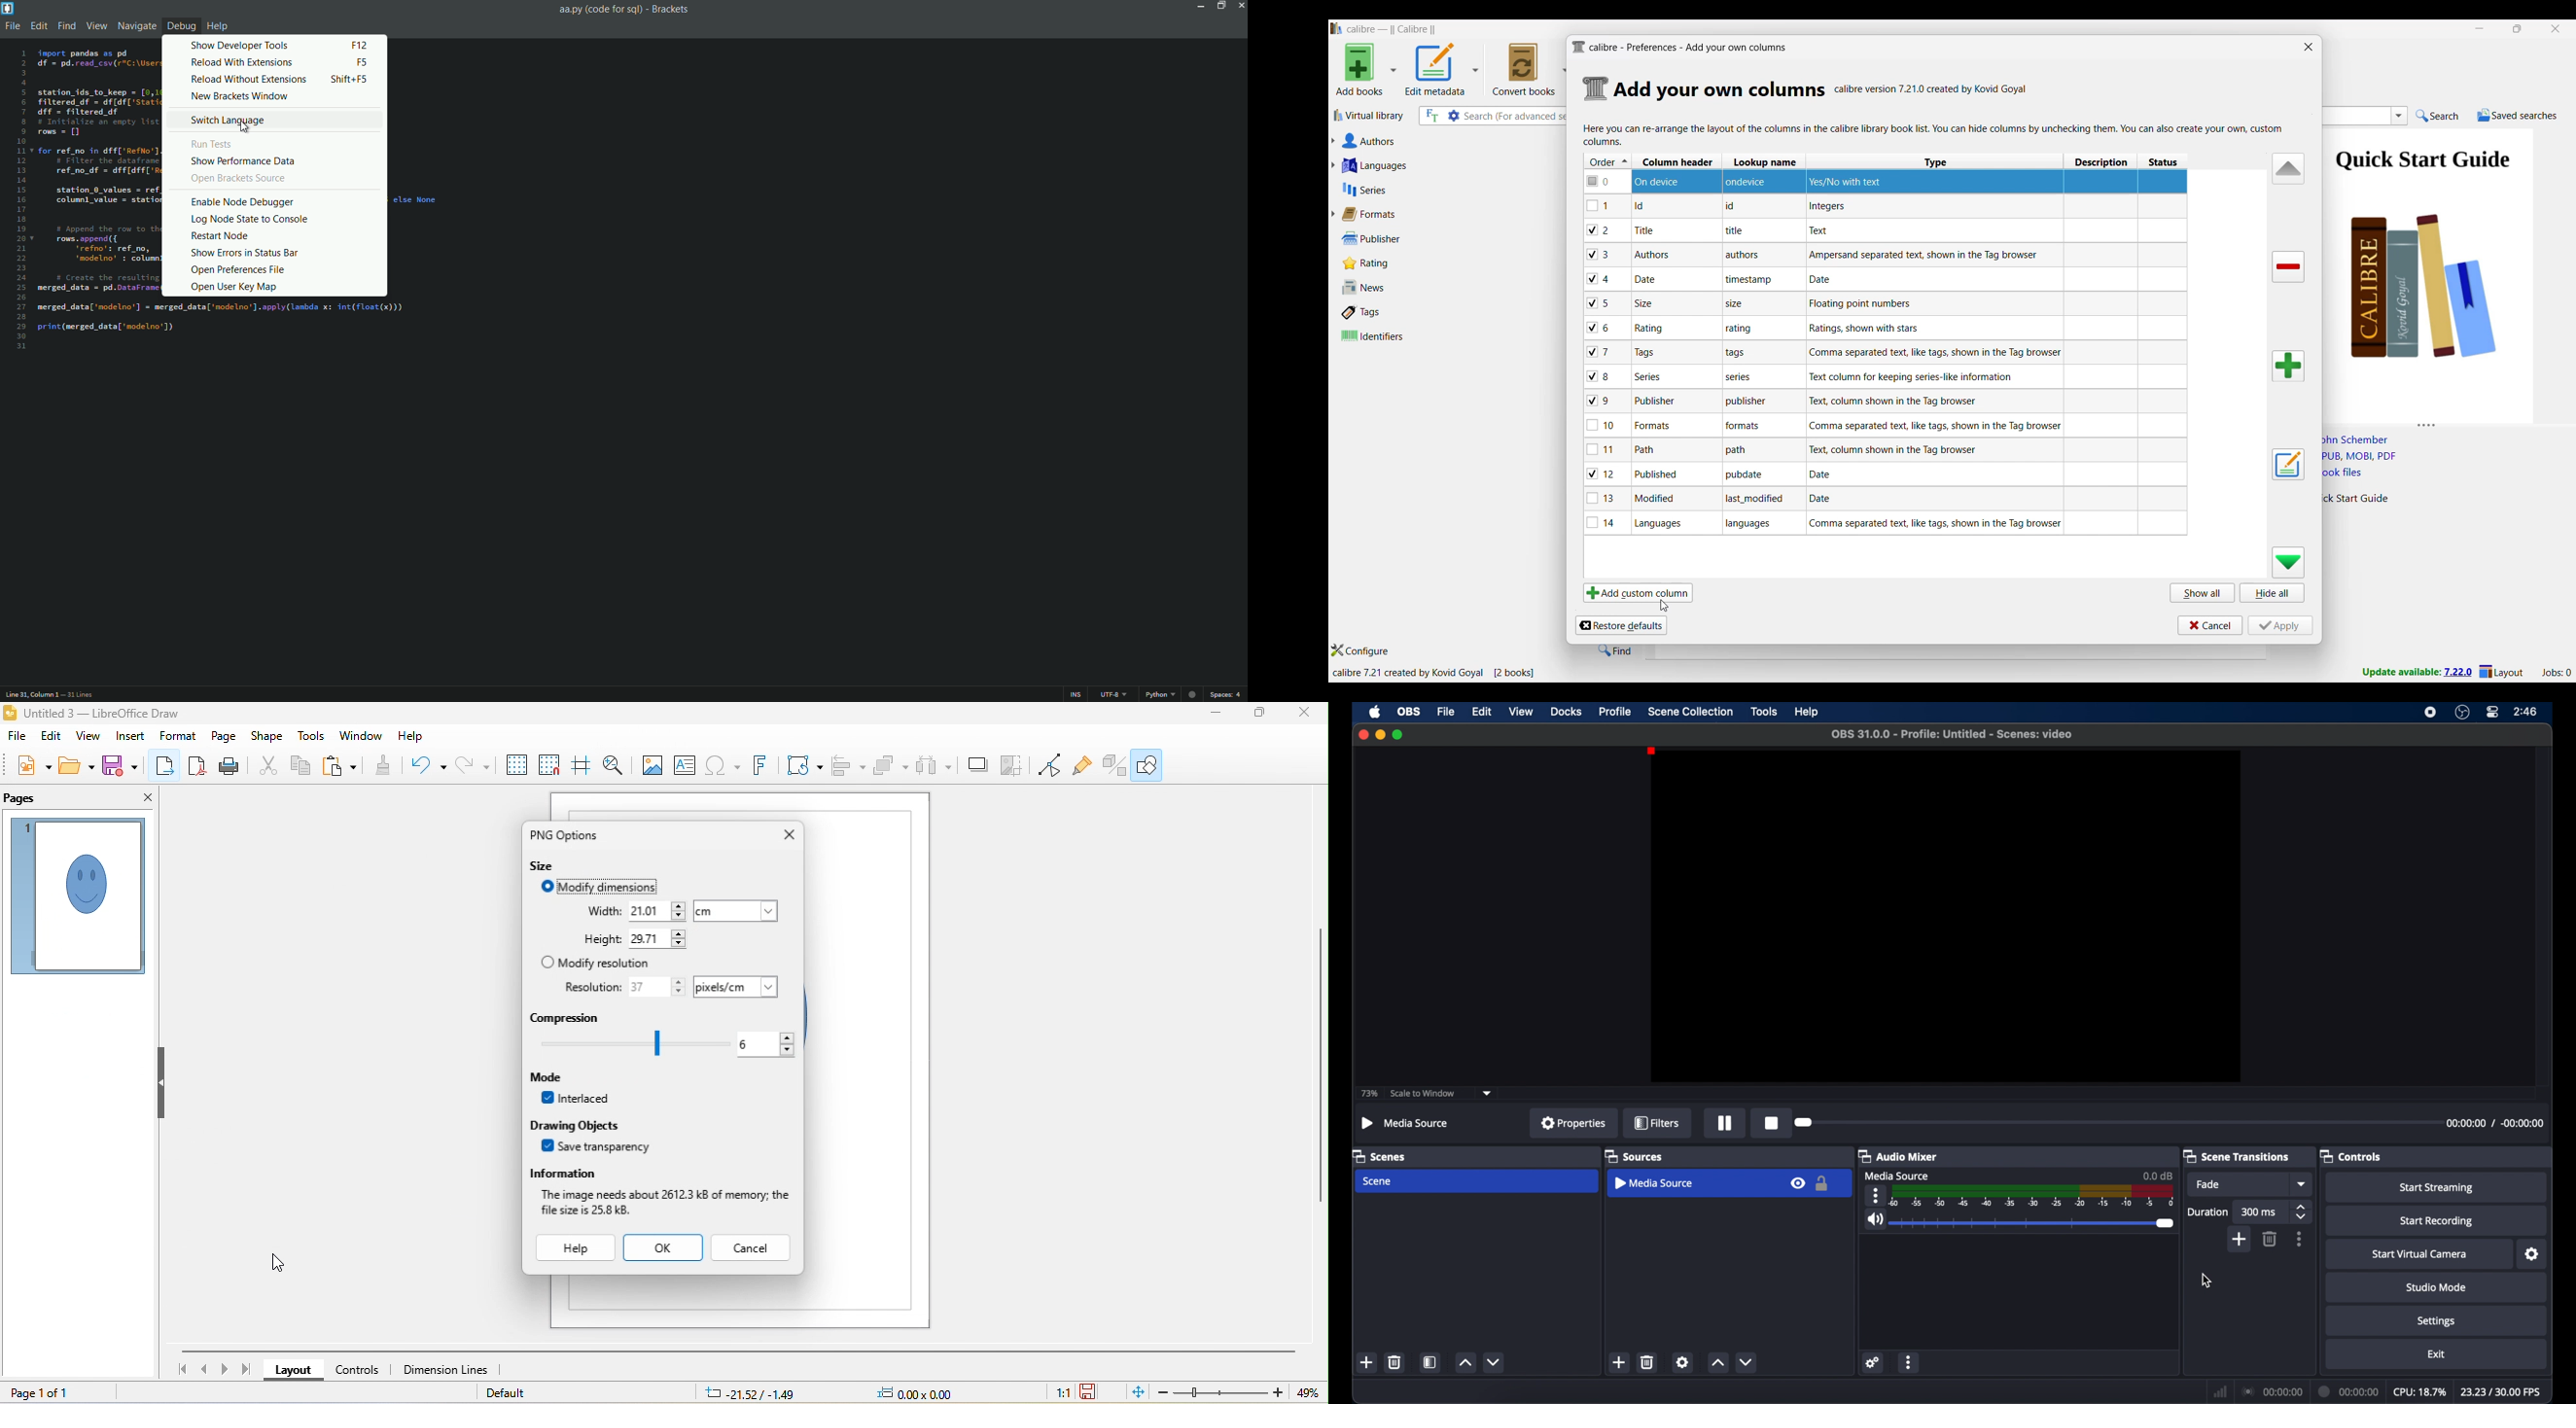  What do you see at coordinates (2556, 673) in the screenshot?
I see `Current jobs` at bounding box center [2556, 673].